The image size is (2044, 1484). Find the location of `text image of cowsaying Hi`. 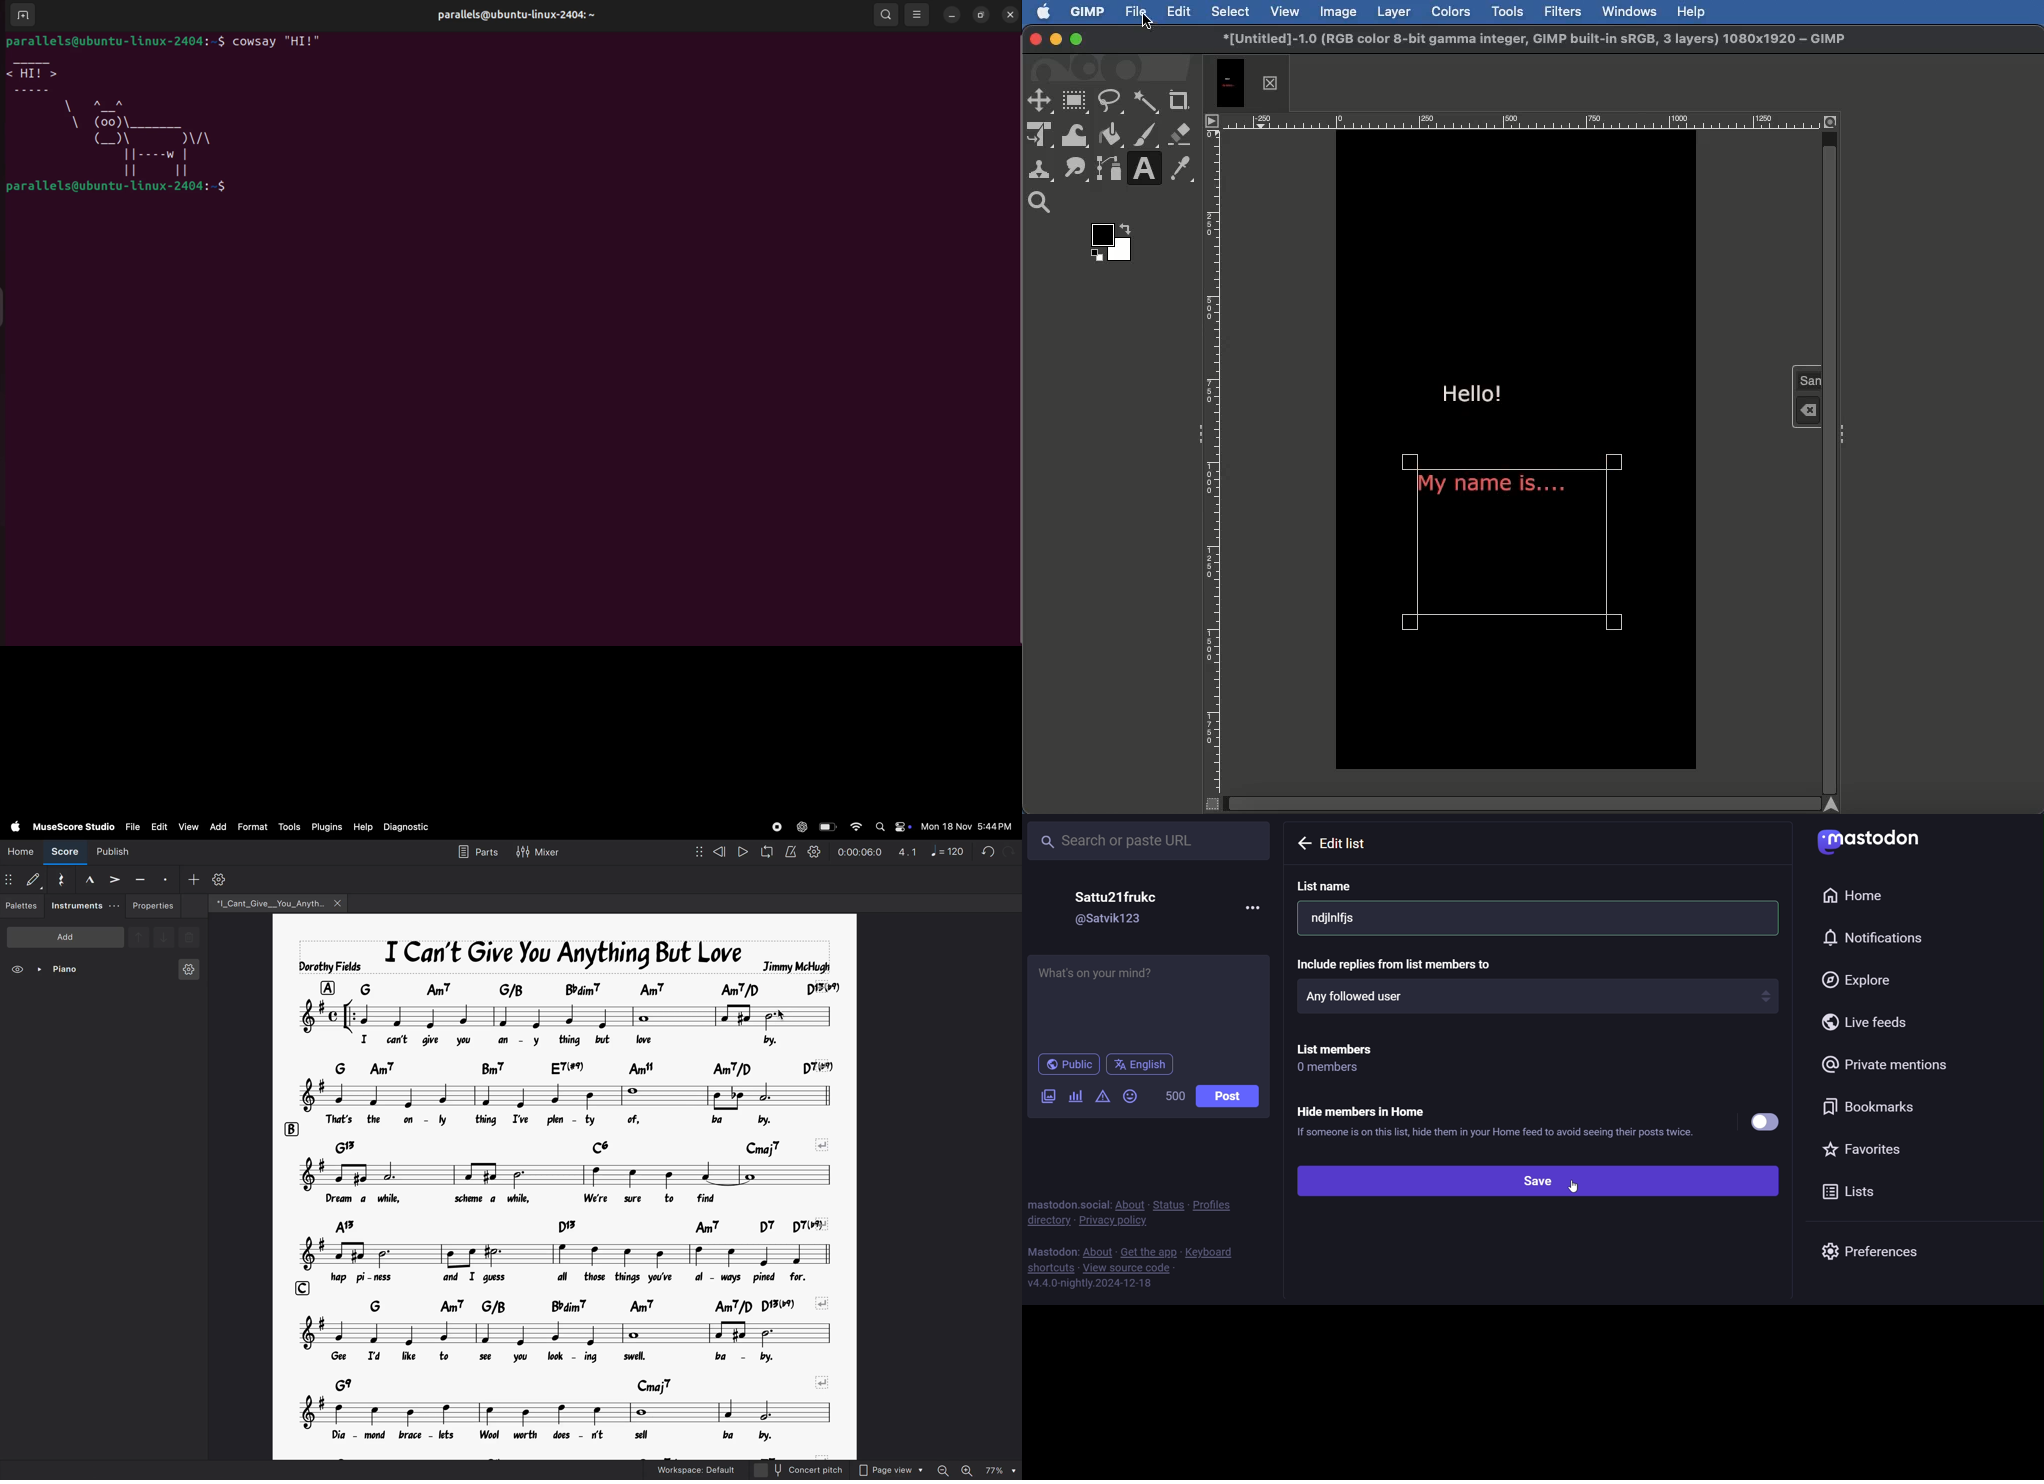

text image of cowsaying Hi is located at coordinates (118, 118).